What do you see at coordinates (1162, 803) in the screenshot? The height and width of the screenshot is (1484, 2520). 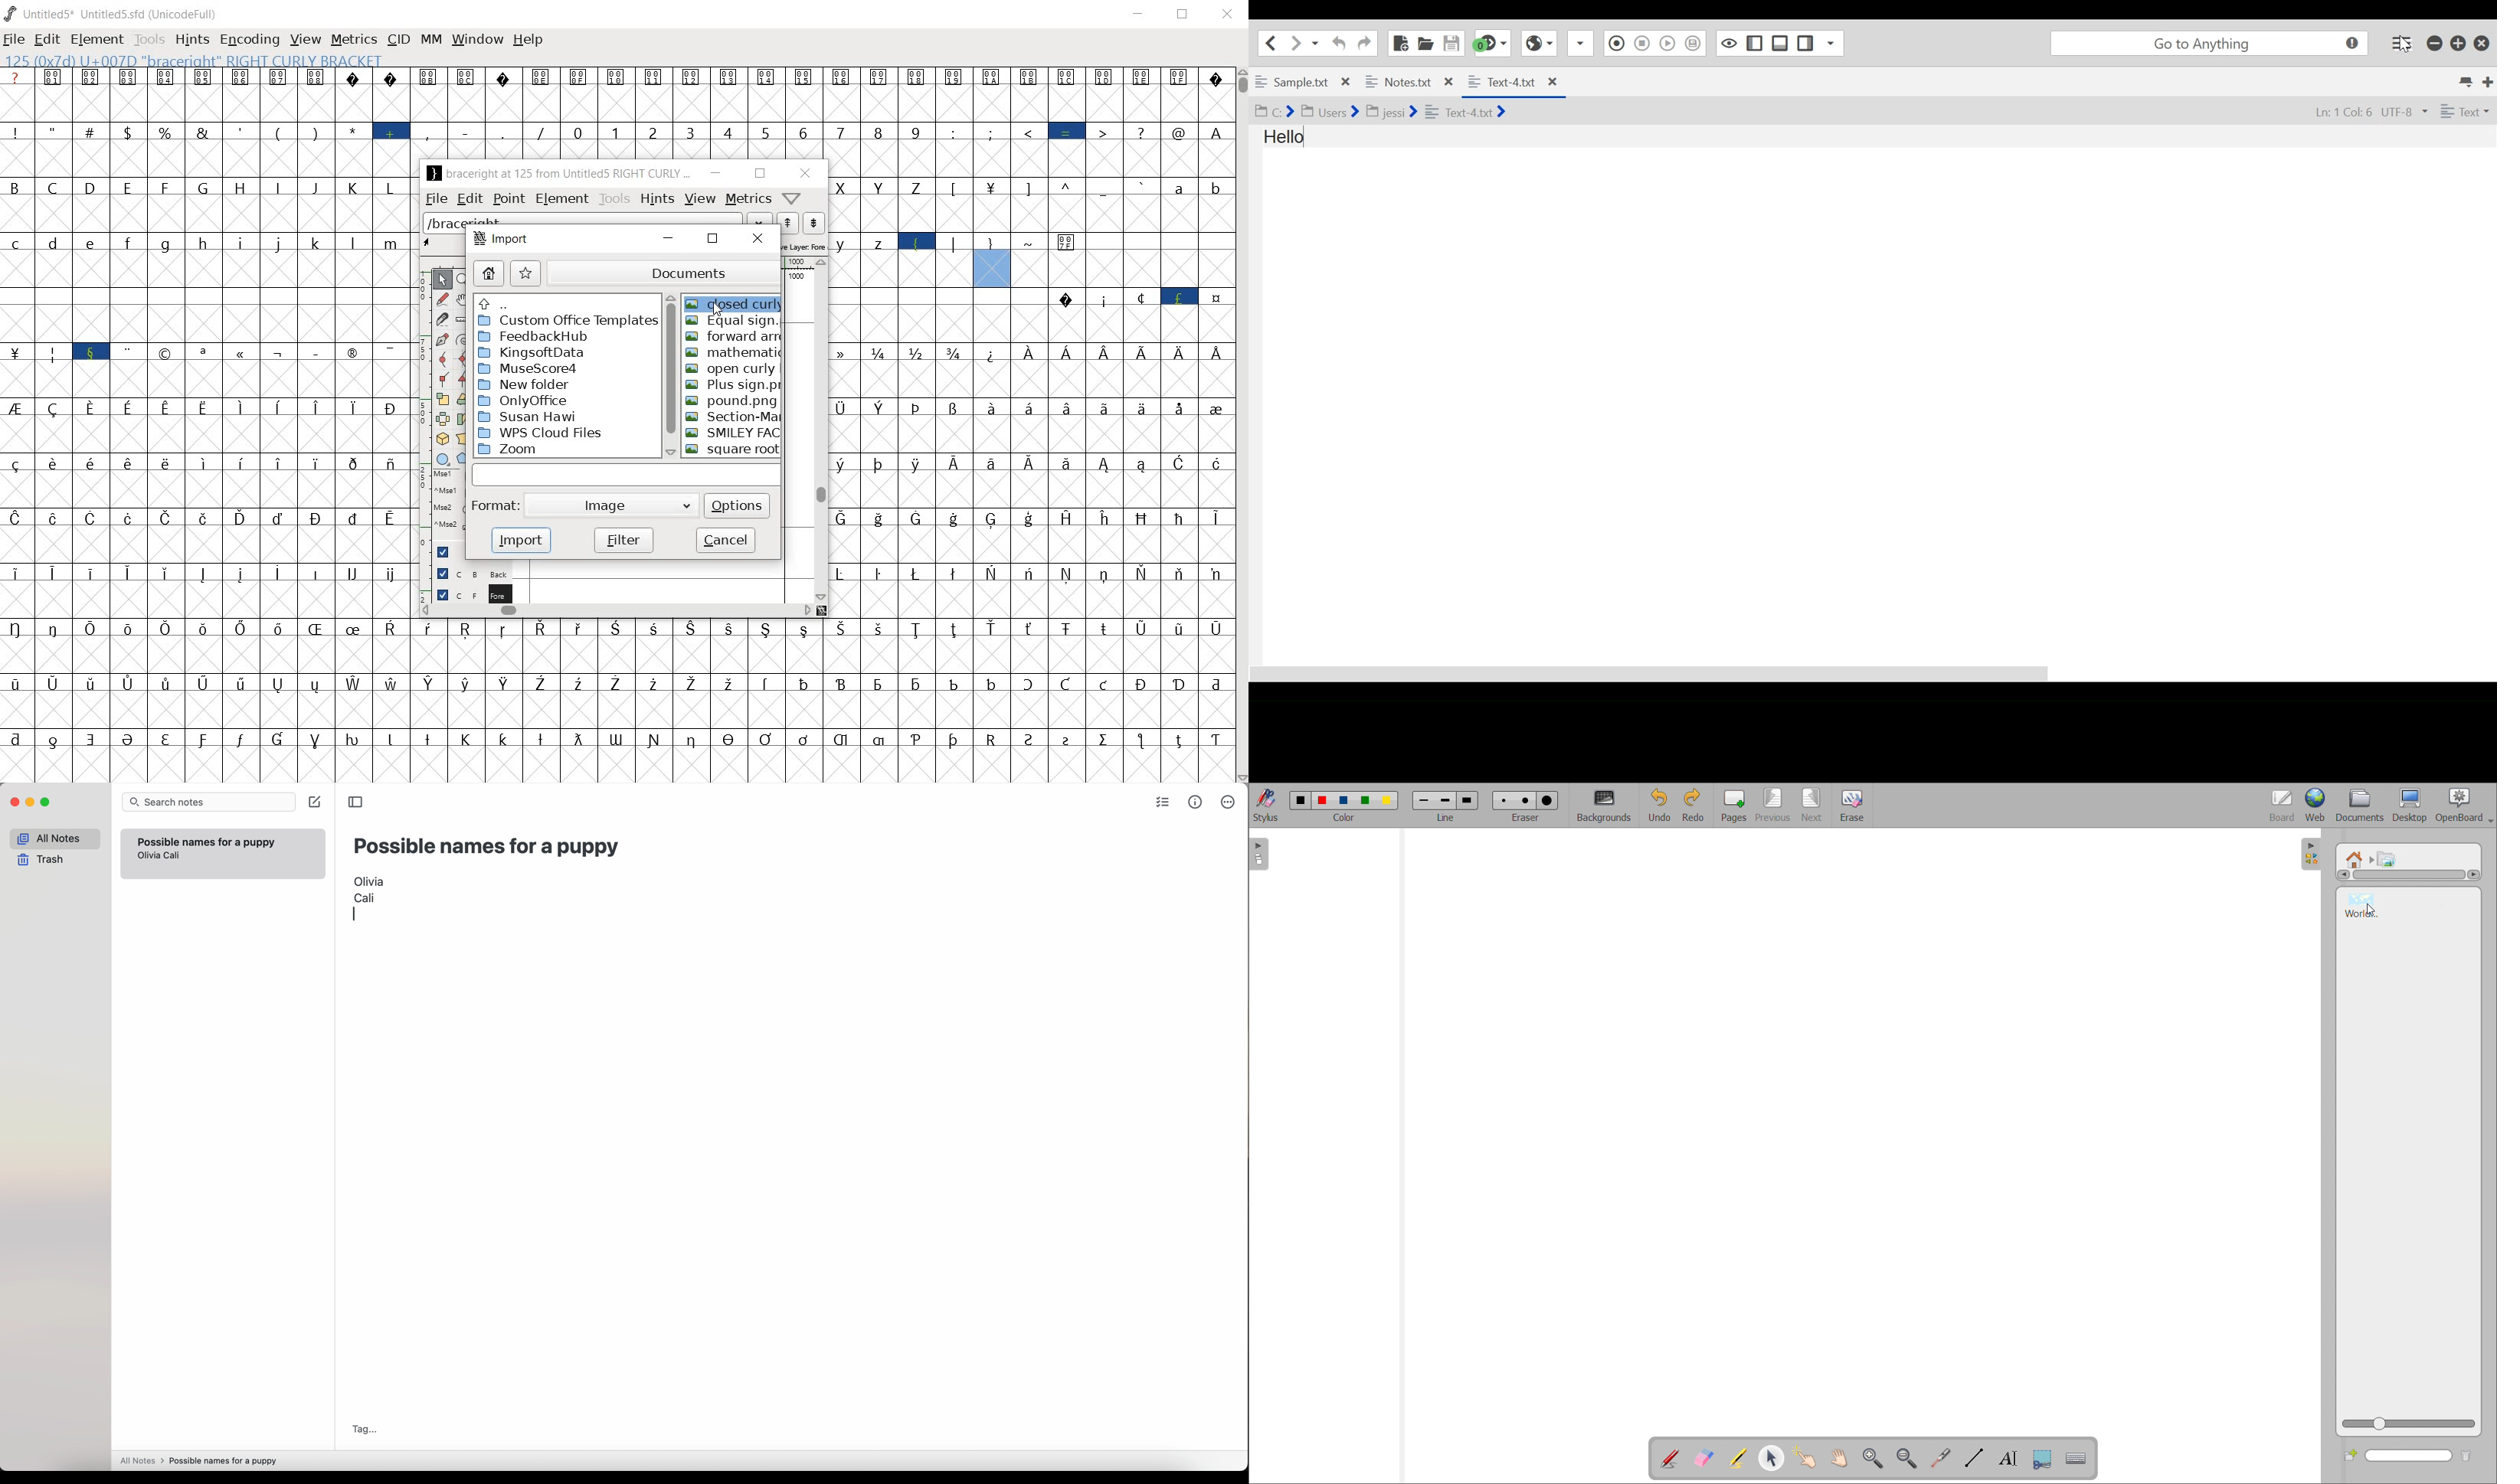 I see `check list` at bounding box center [1162, 803].